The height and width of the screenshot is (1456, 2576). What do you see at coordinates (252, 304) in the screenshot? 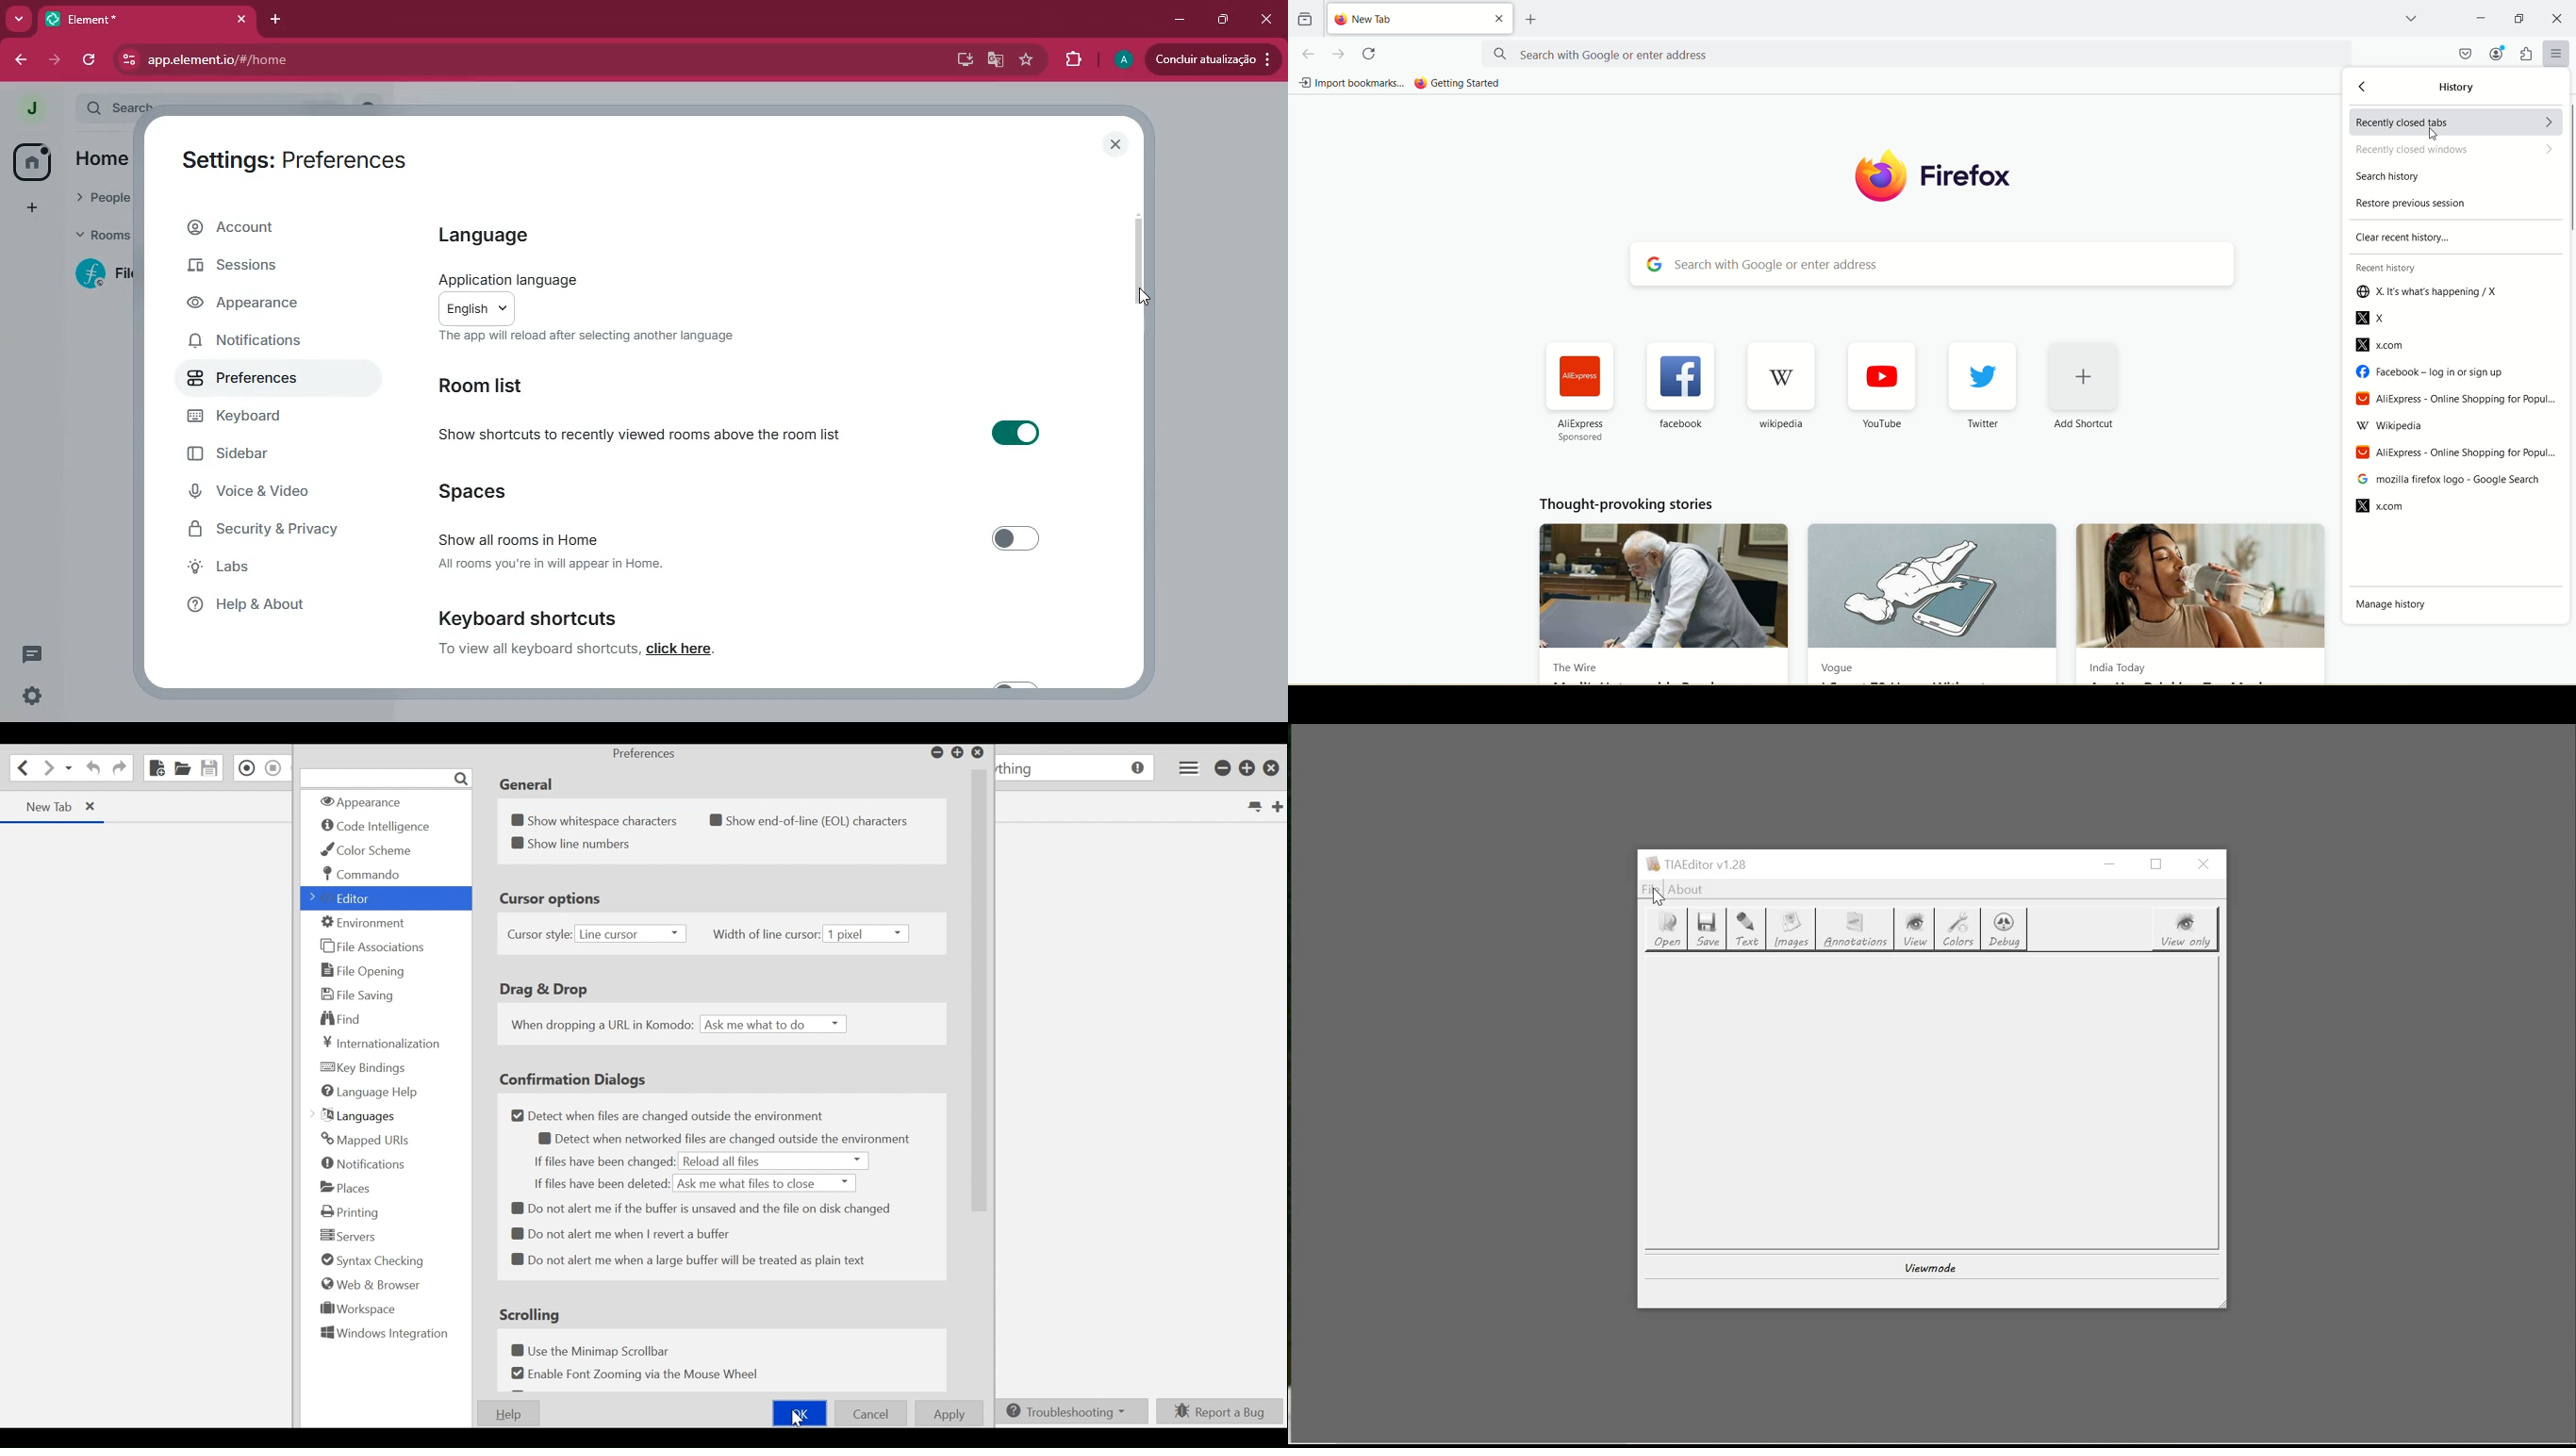
I see `appearance` at bounding box center [252, 304].